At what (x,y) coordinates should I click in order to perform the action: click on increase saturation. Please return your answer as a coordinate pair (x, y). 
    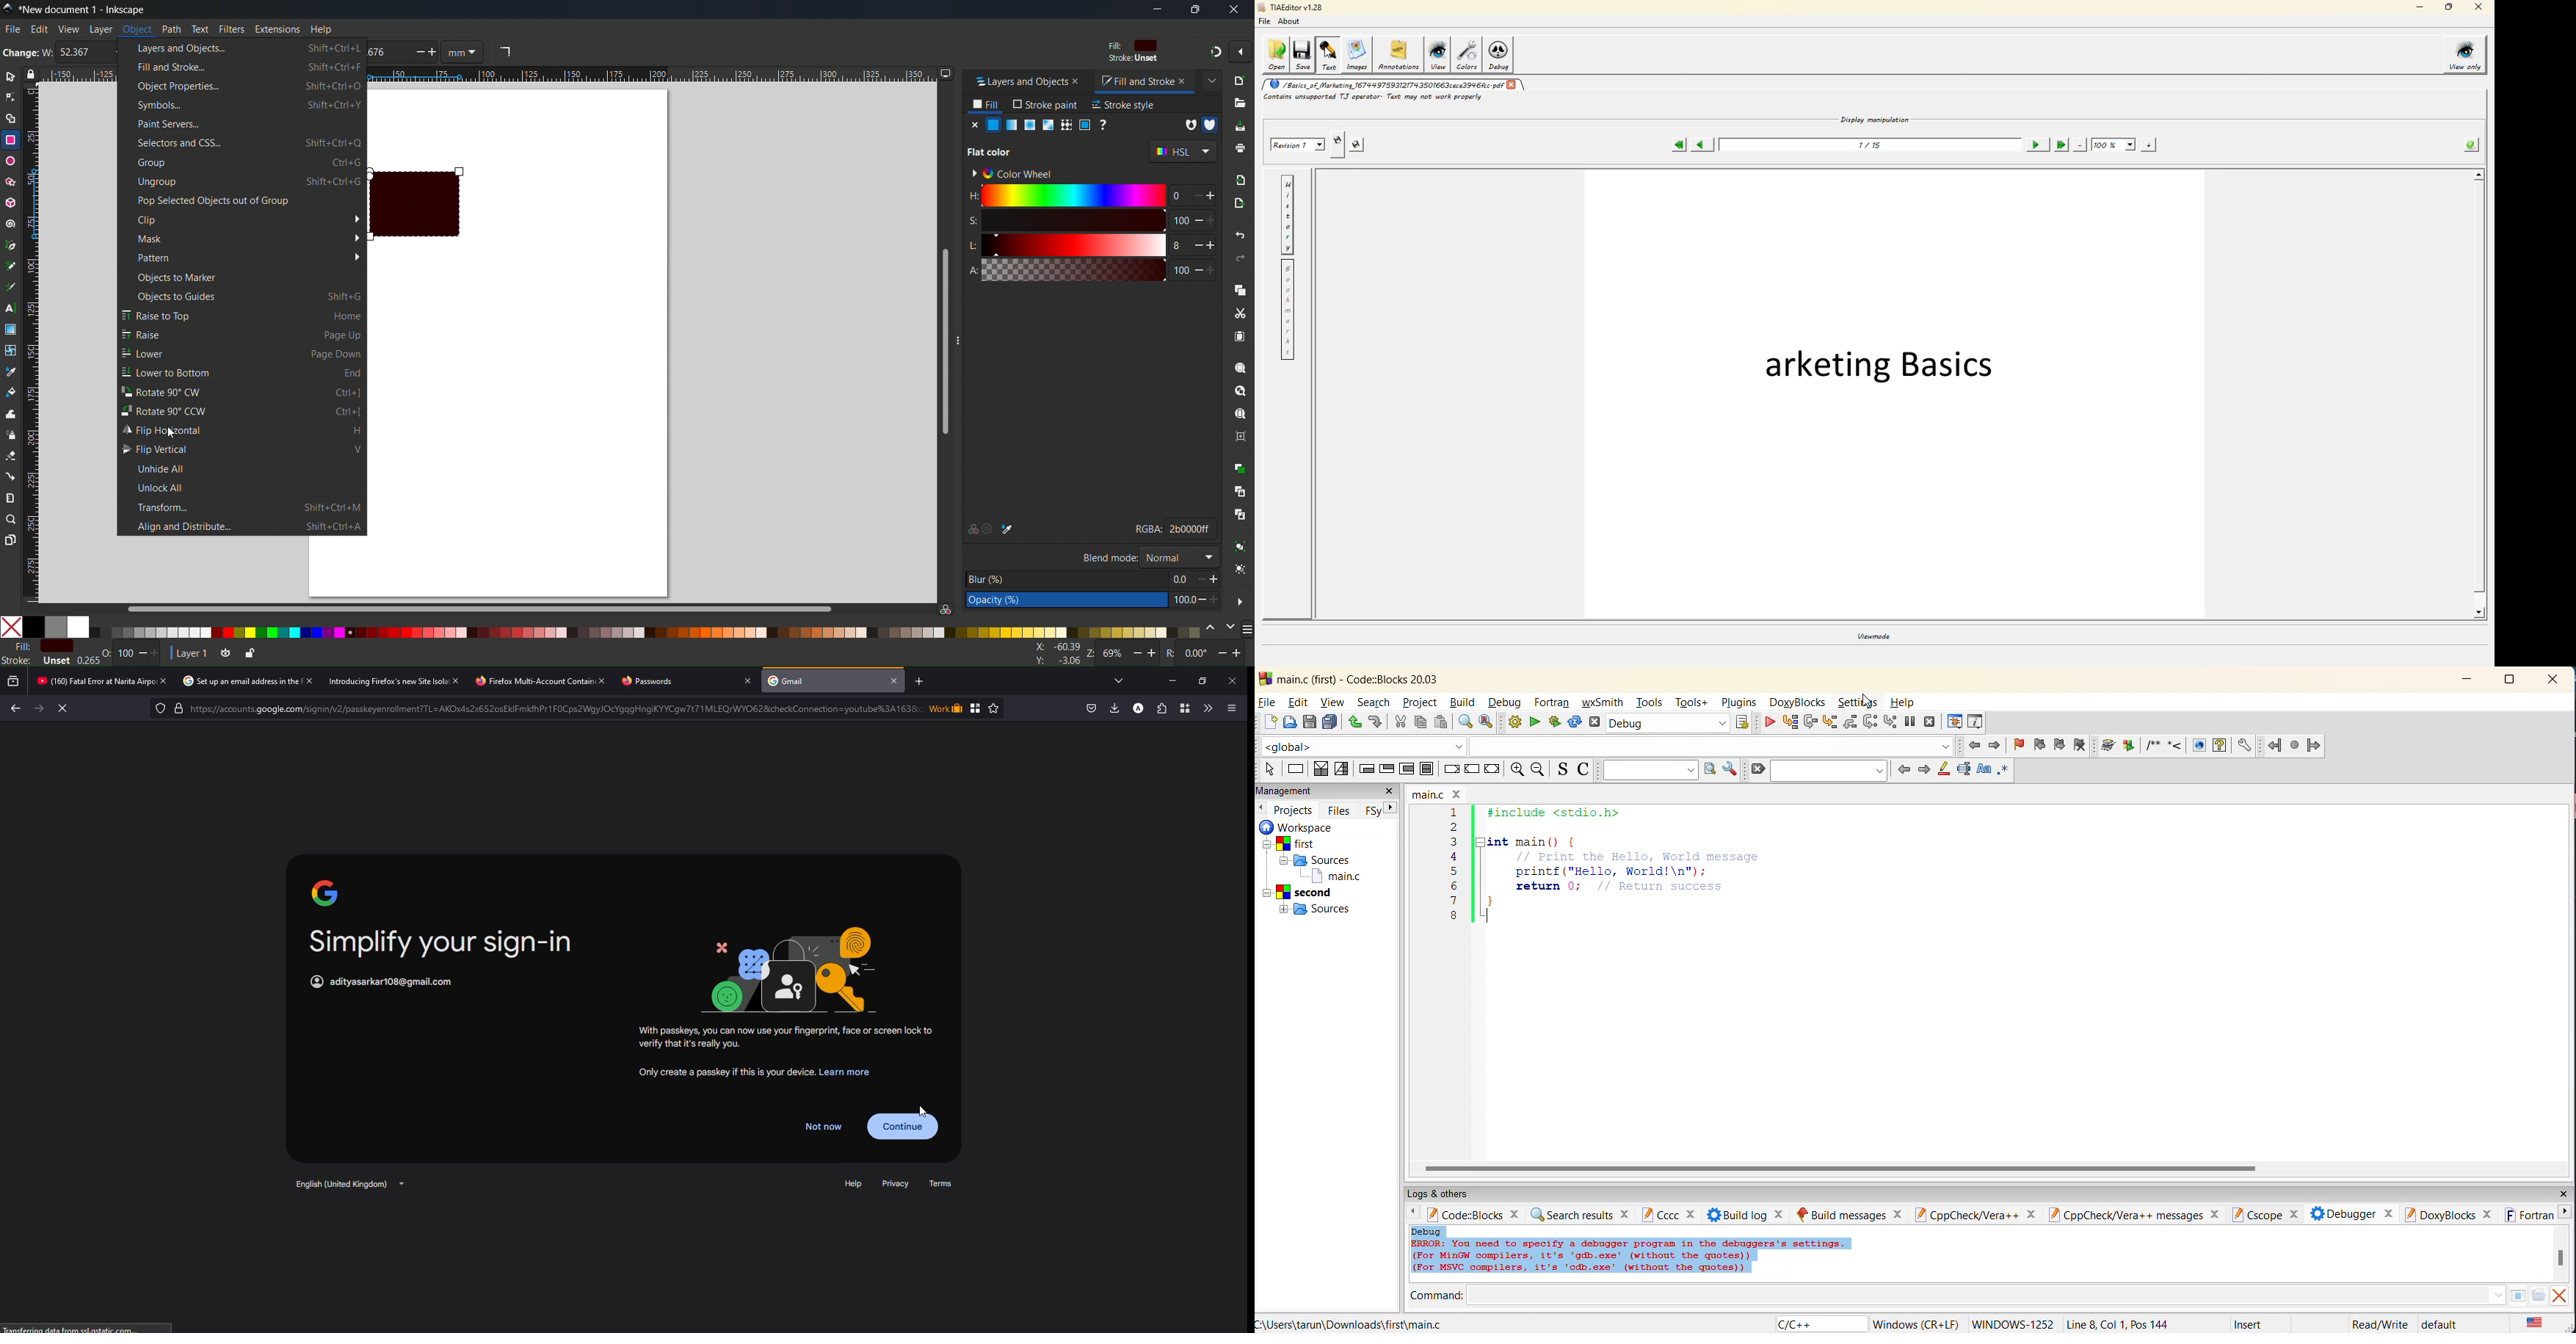
    Looking at the image, I should click on (1216, 220).